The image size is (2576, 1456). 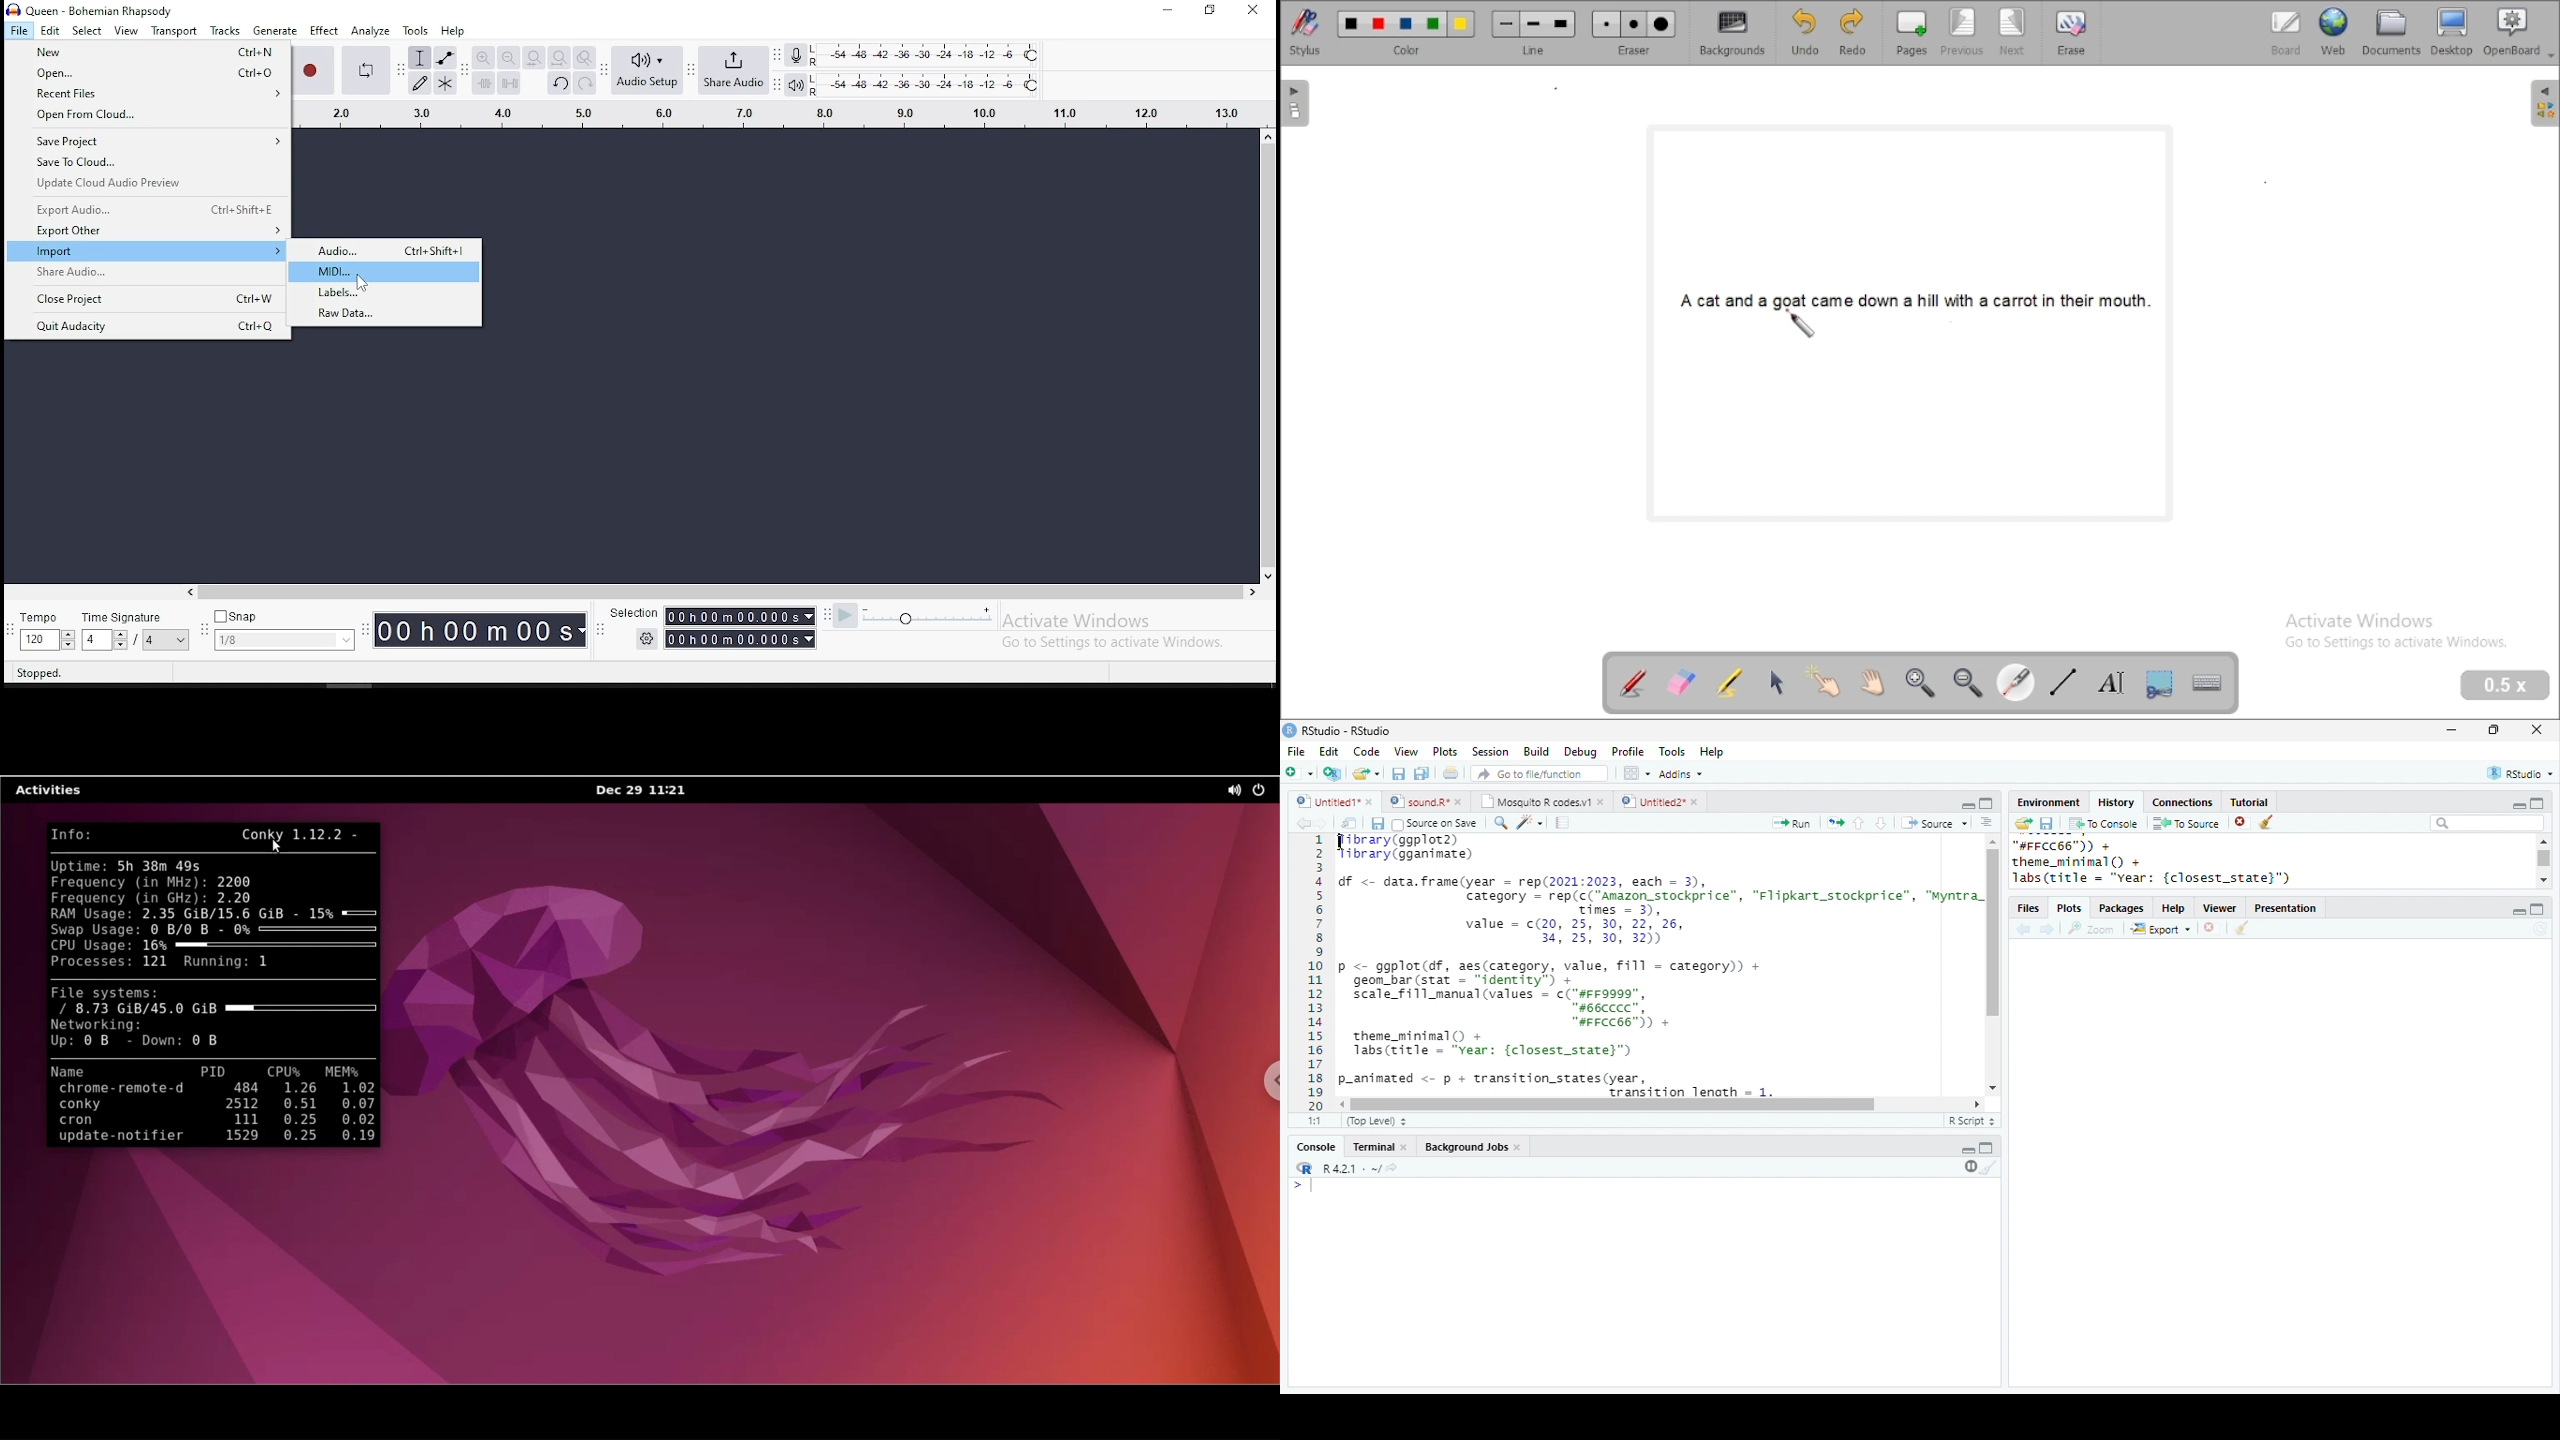 I want to click on close, so click(x=2537, y=729).